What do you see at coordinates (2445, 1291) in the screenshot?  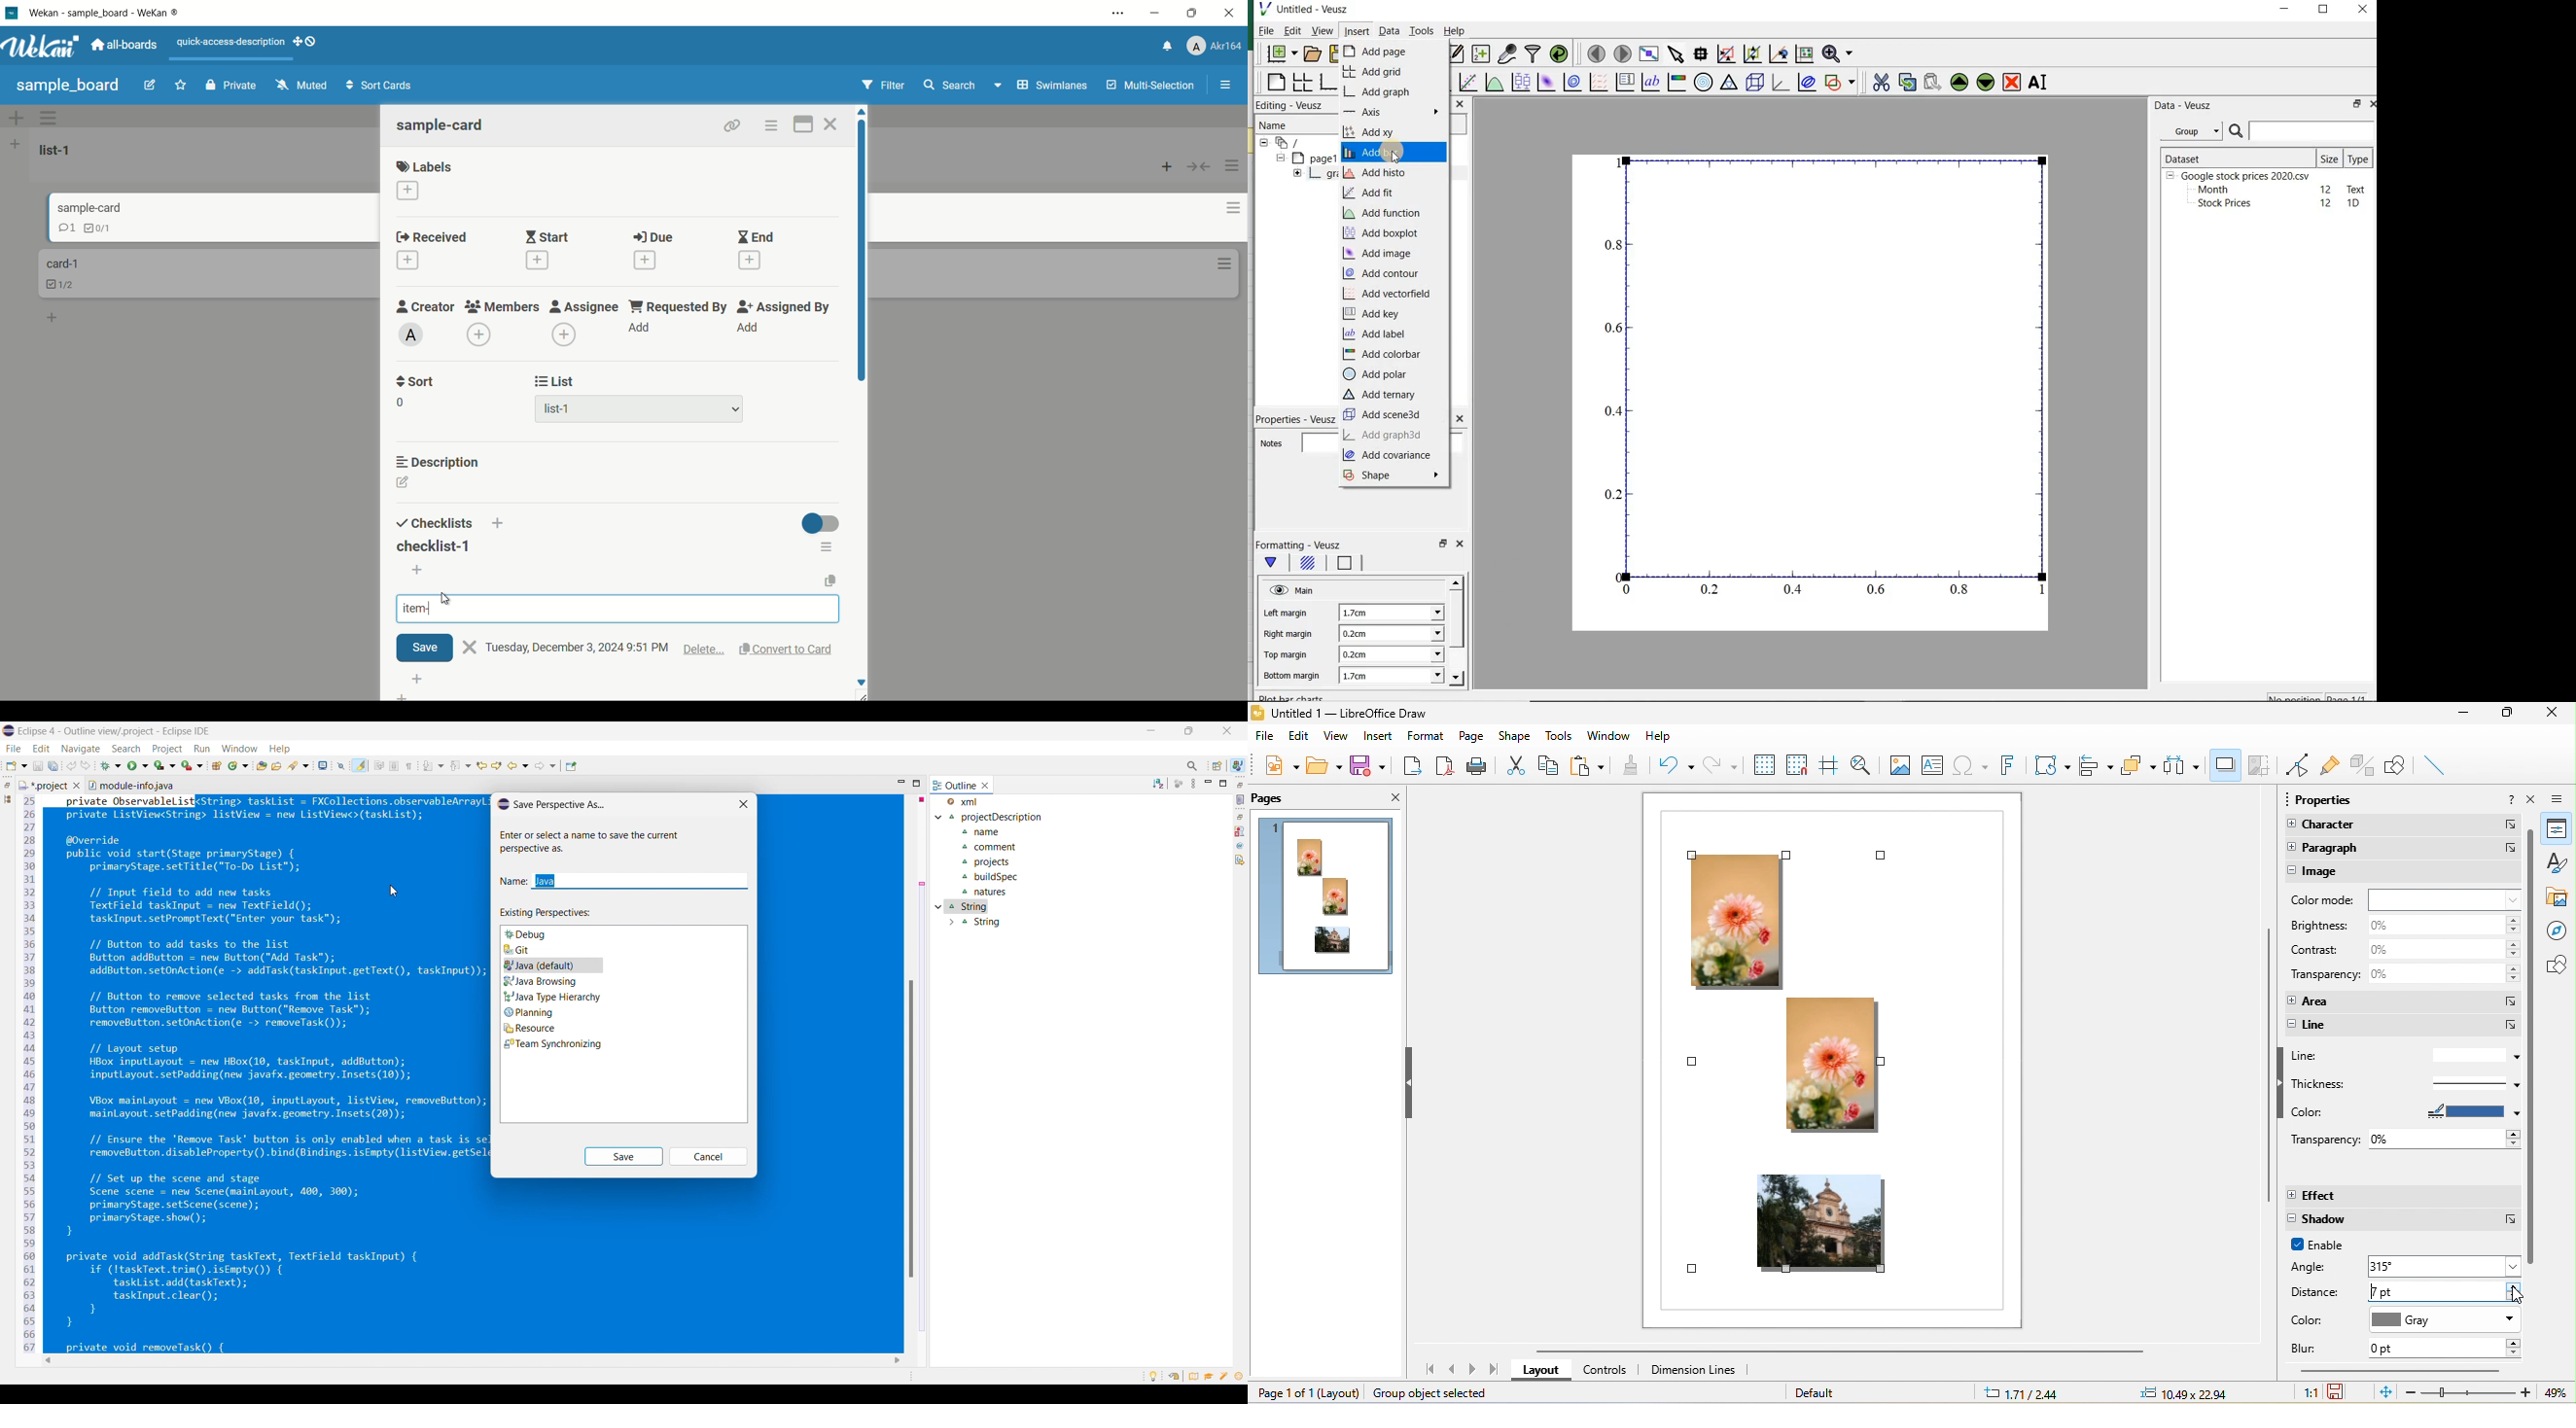 I see `7 pt` at bounding box center [2445, 1291].